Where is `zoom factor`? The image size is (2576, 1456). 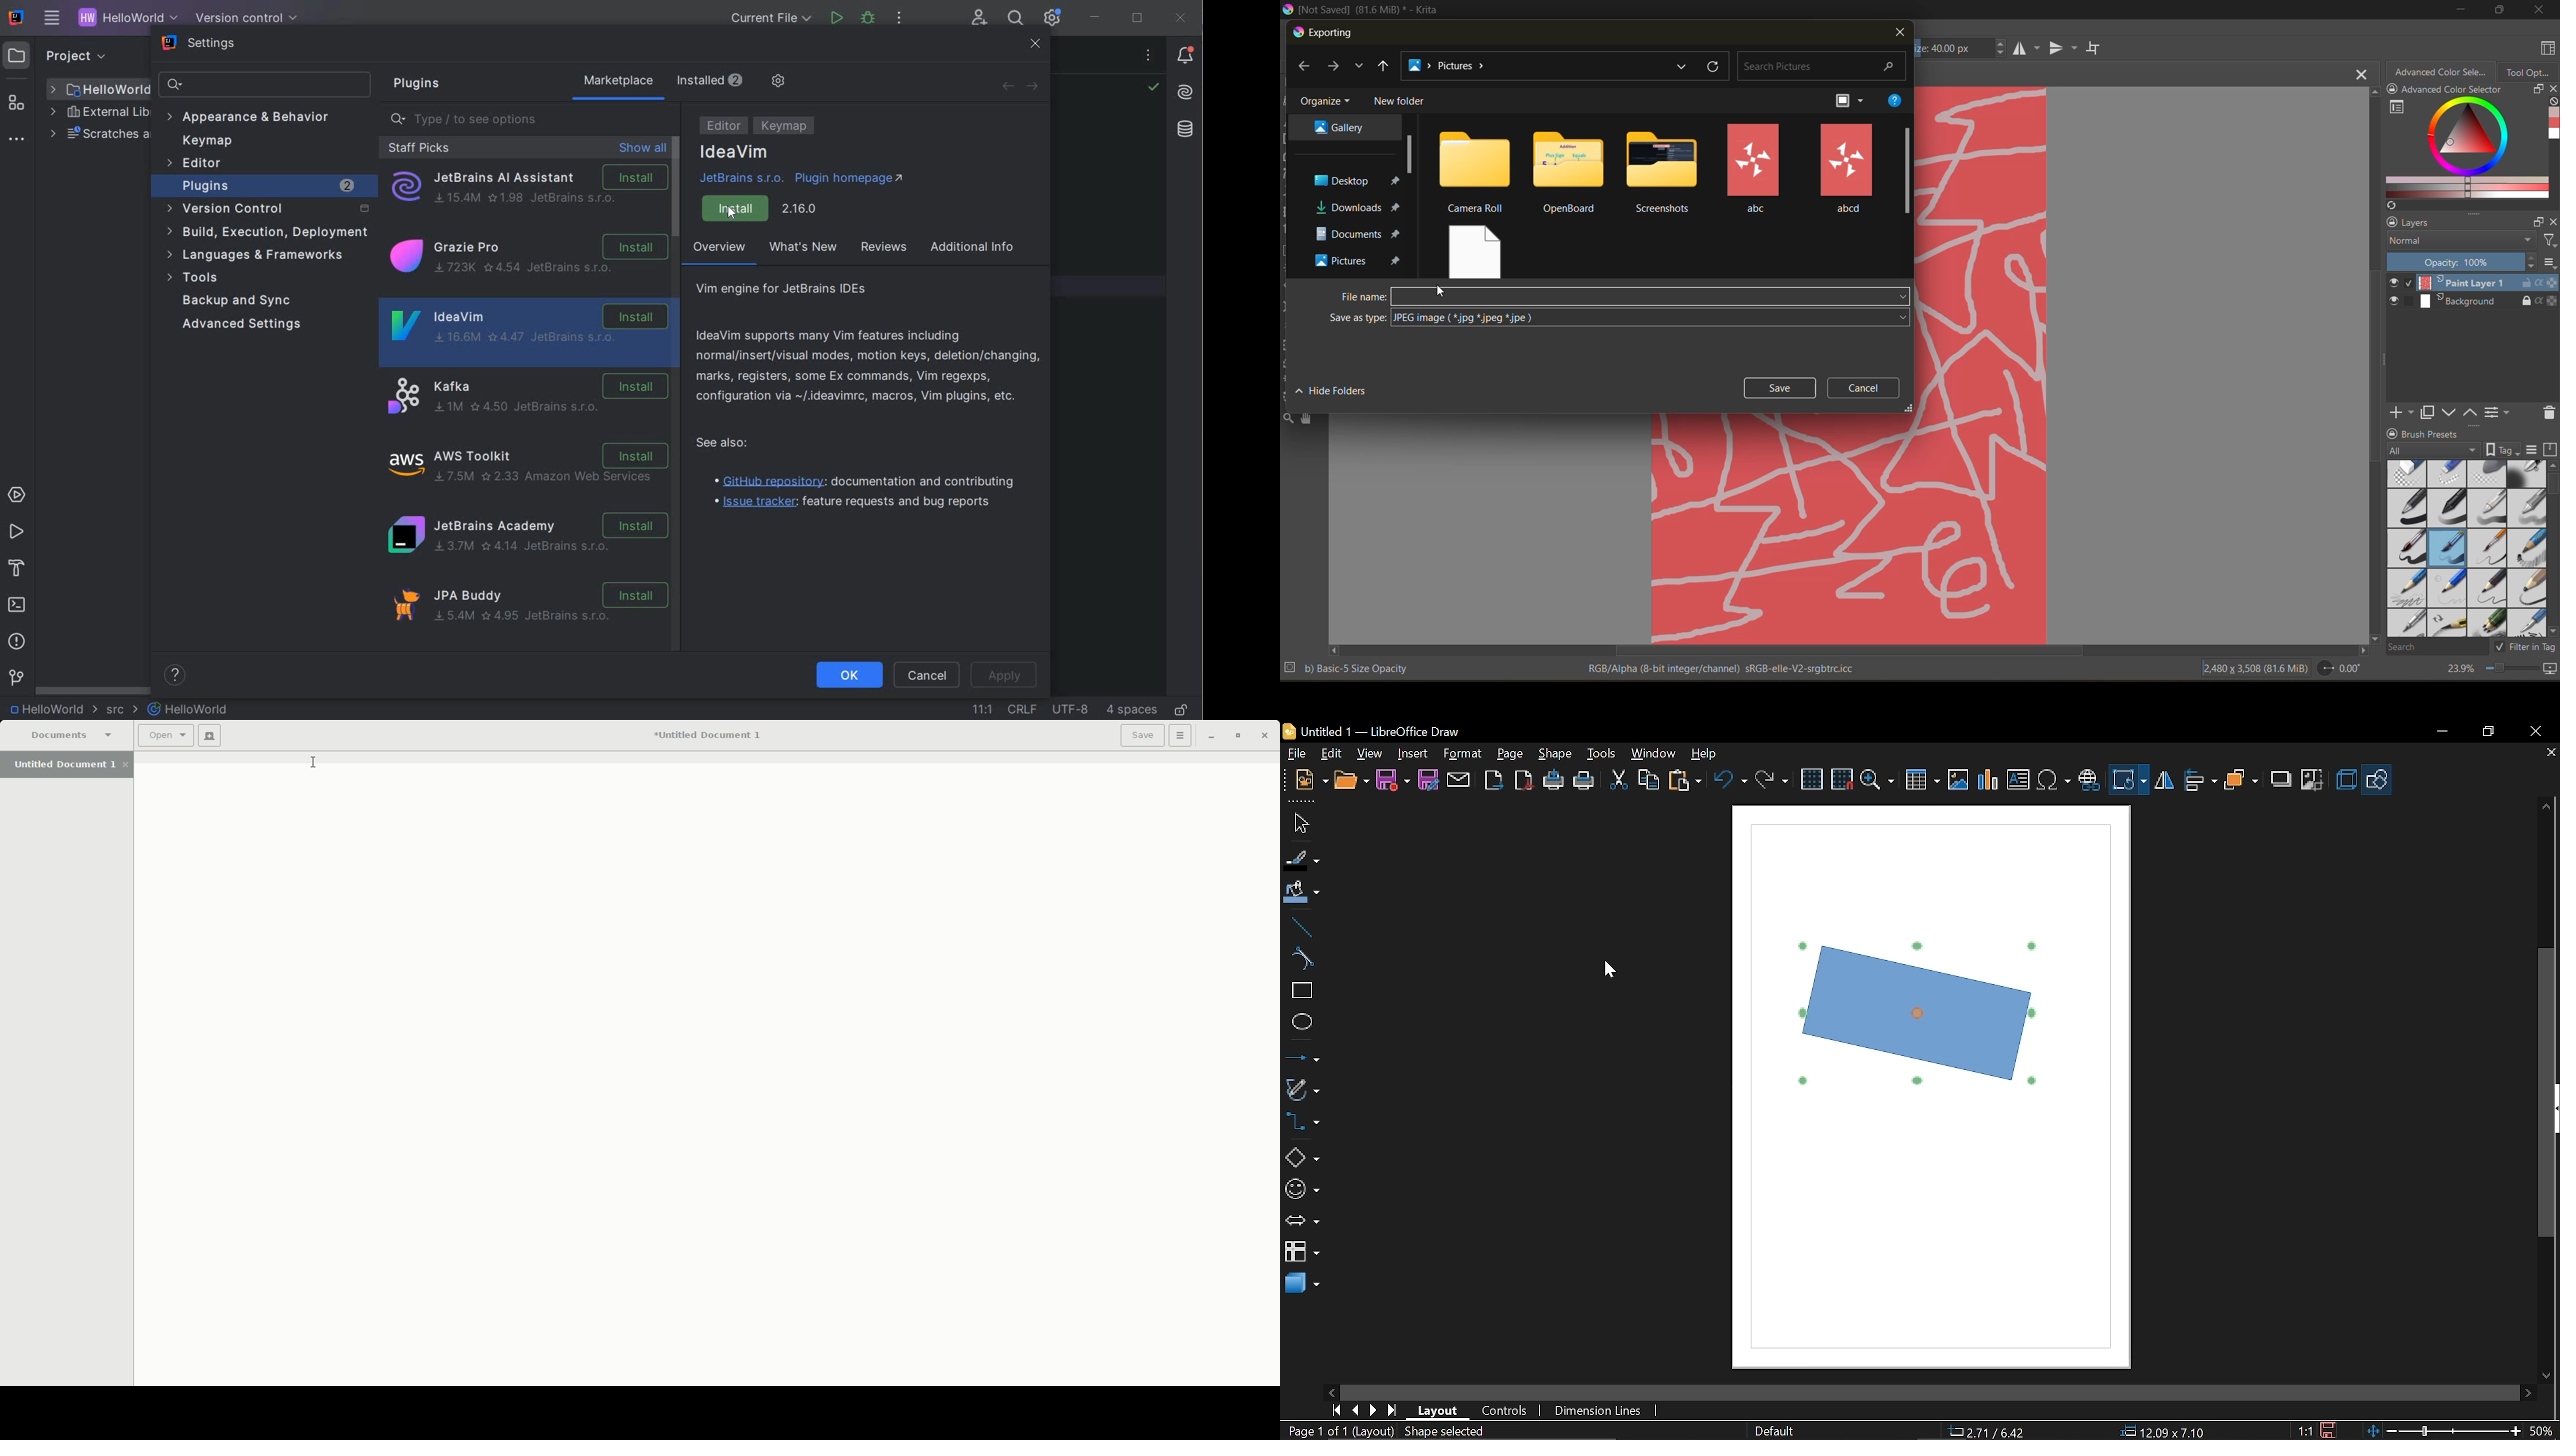
zoom factor is located at coordinates (2458, 670).